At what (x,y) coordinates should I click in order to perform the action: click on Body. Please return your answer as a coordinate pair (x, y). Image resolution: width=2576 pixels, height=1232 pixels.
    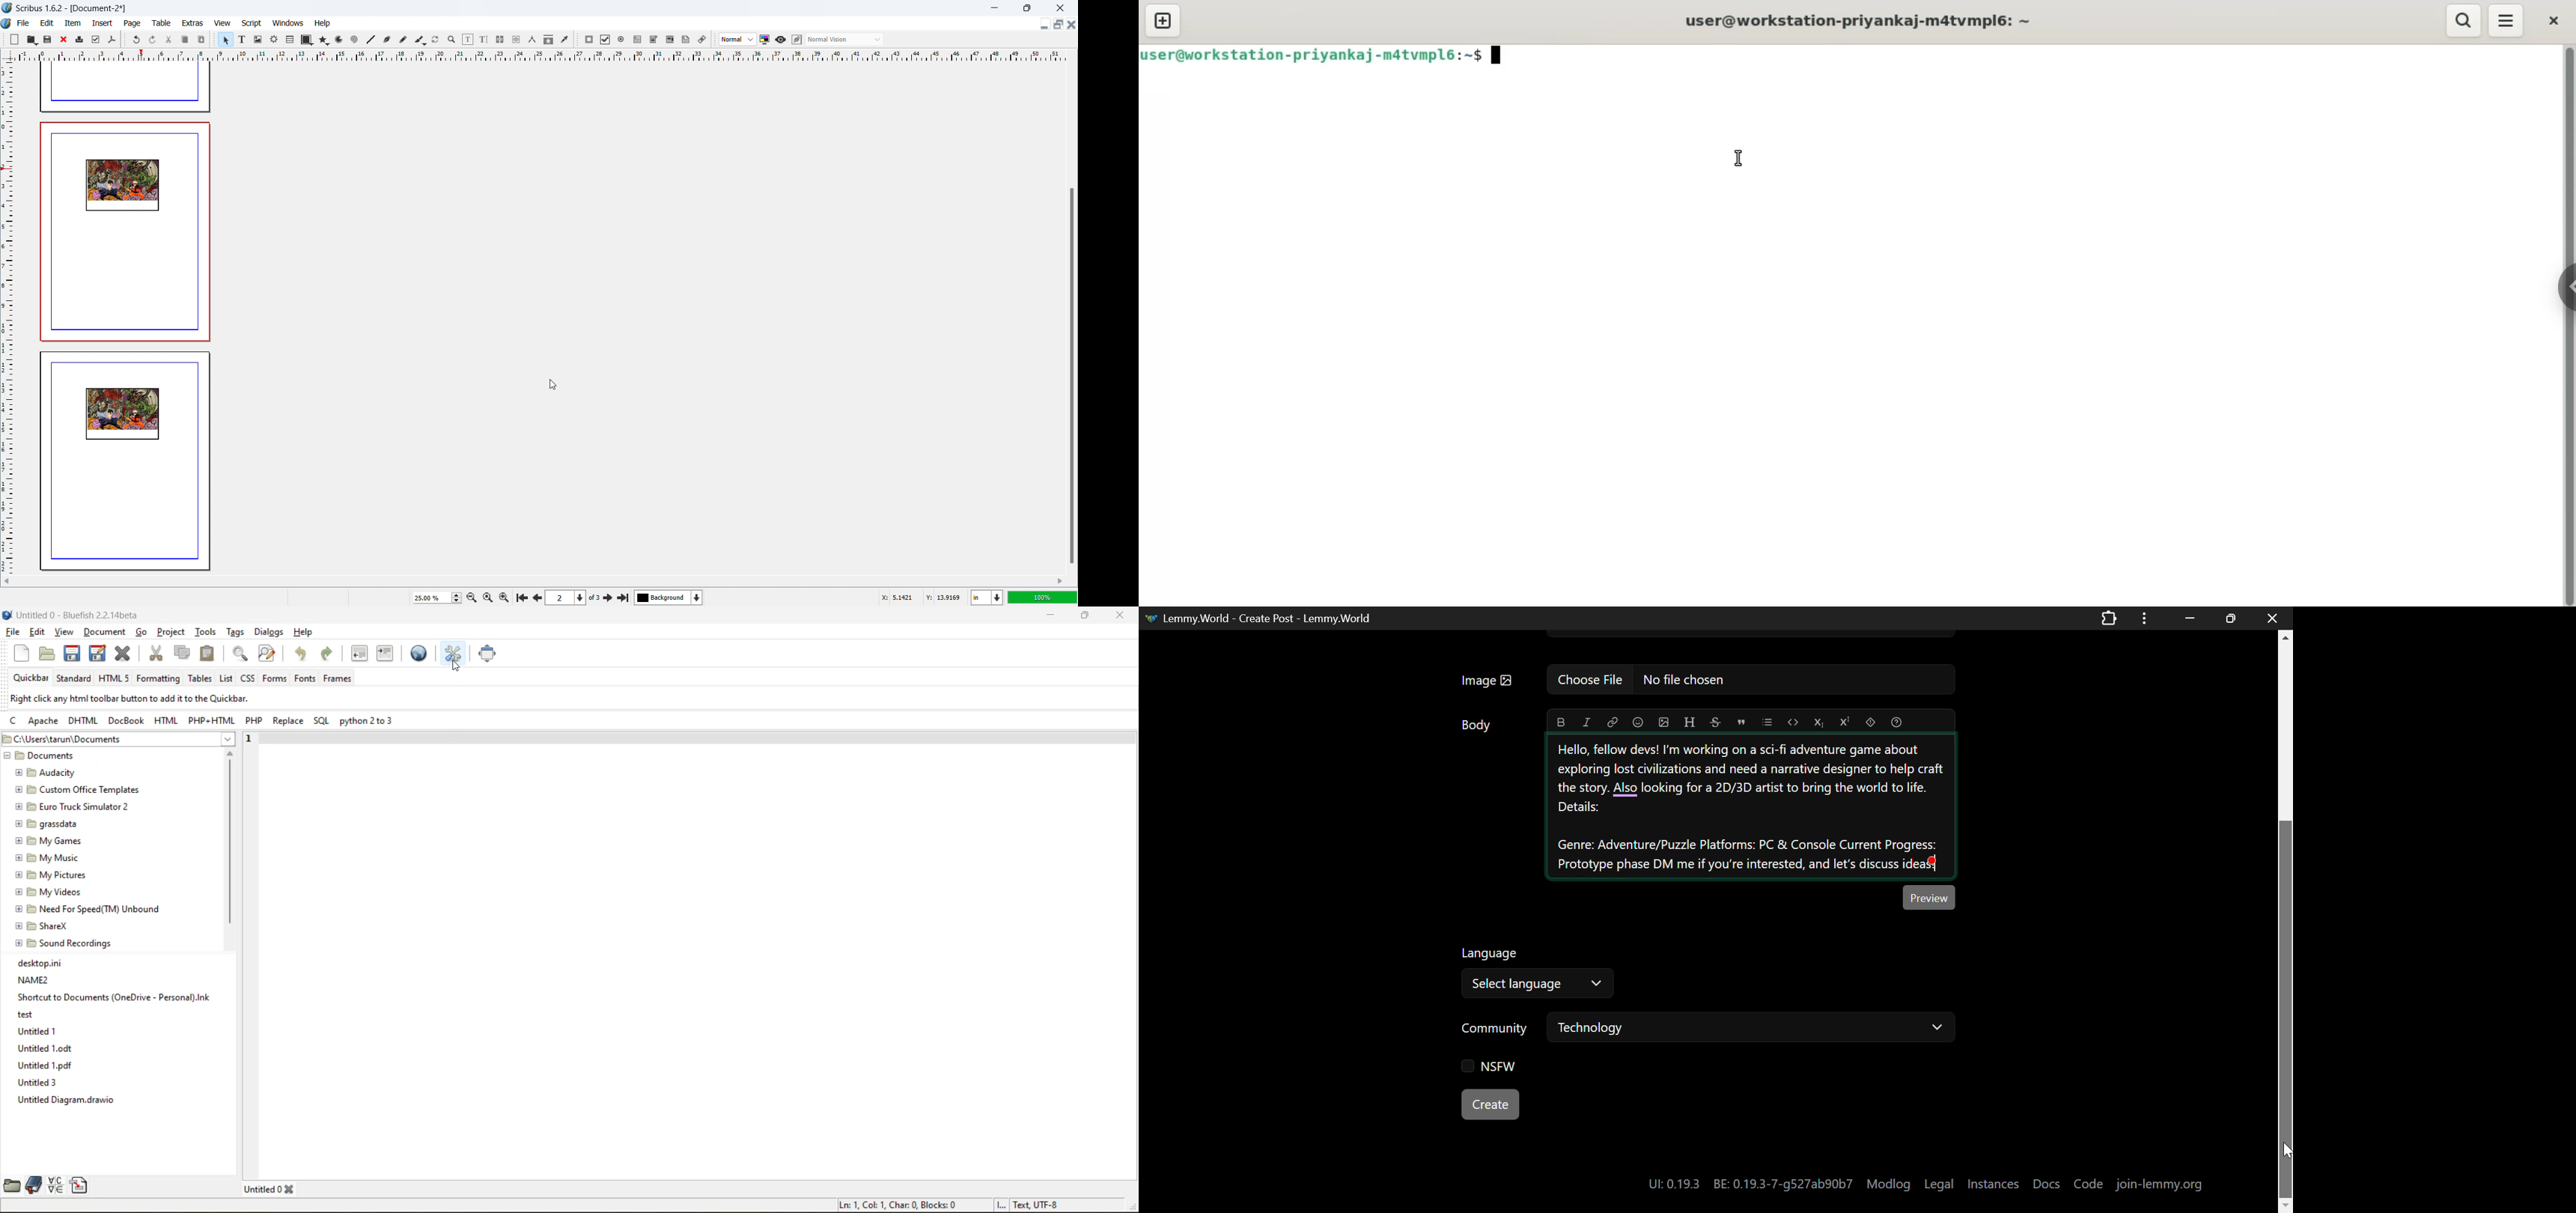
    Looking at the image, I should click on (1477, 725).